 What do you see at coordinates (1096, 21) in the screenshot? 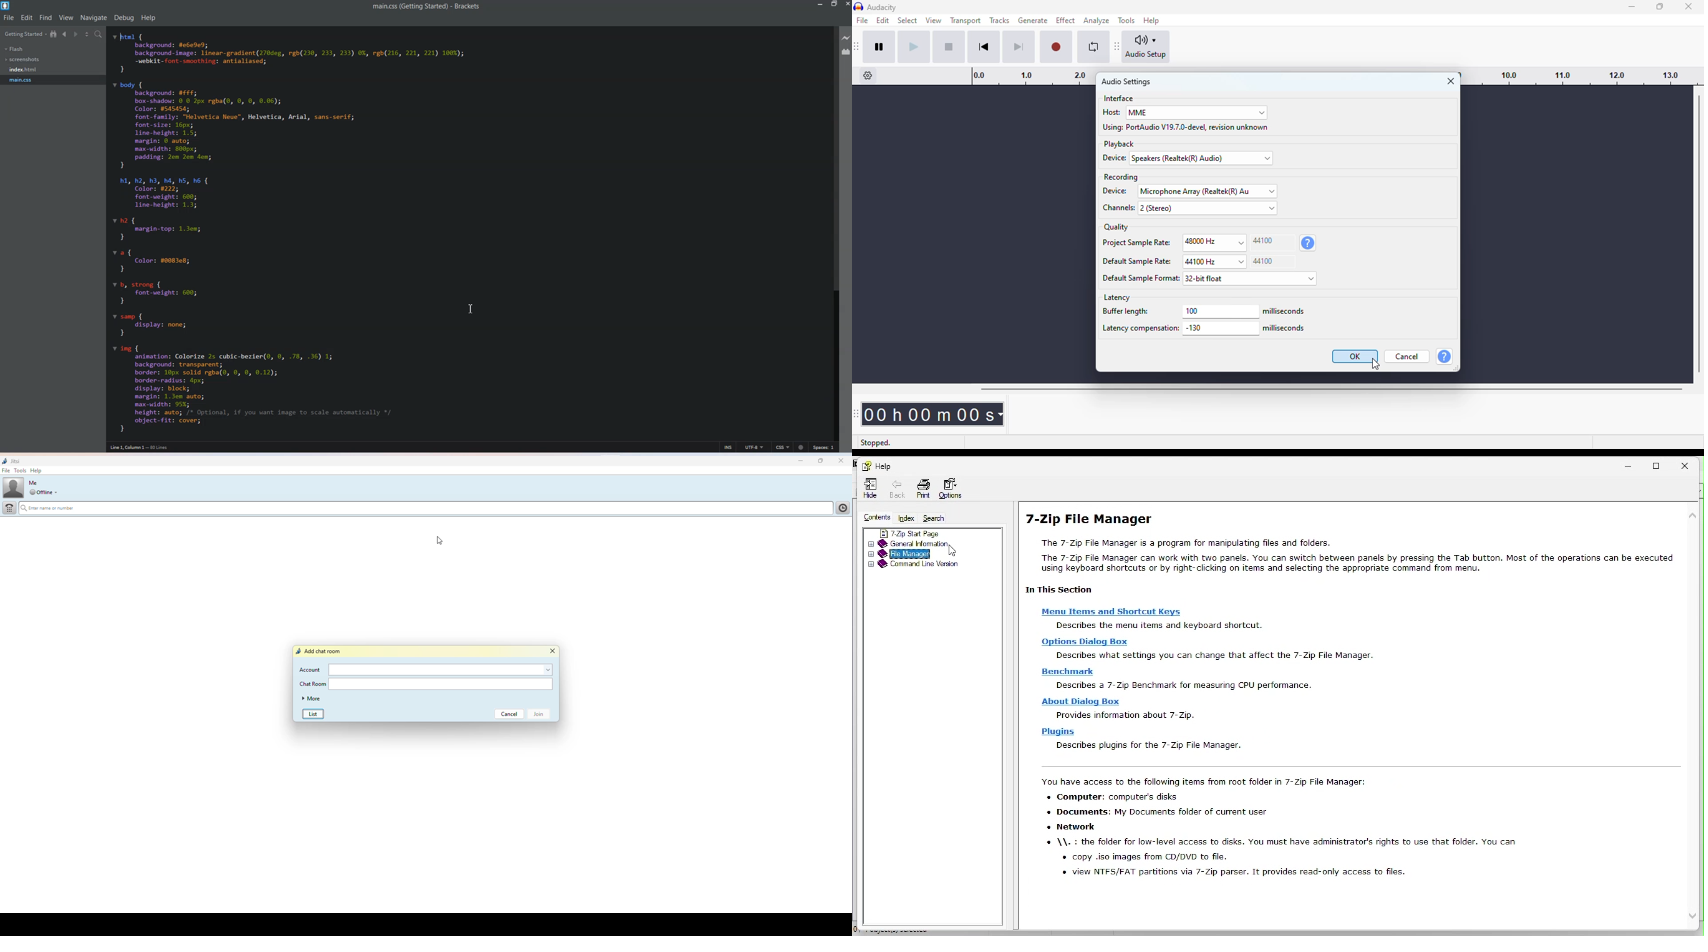
I see `analyze` at bounding box center [1096, 21].